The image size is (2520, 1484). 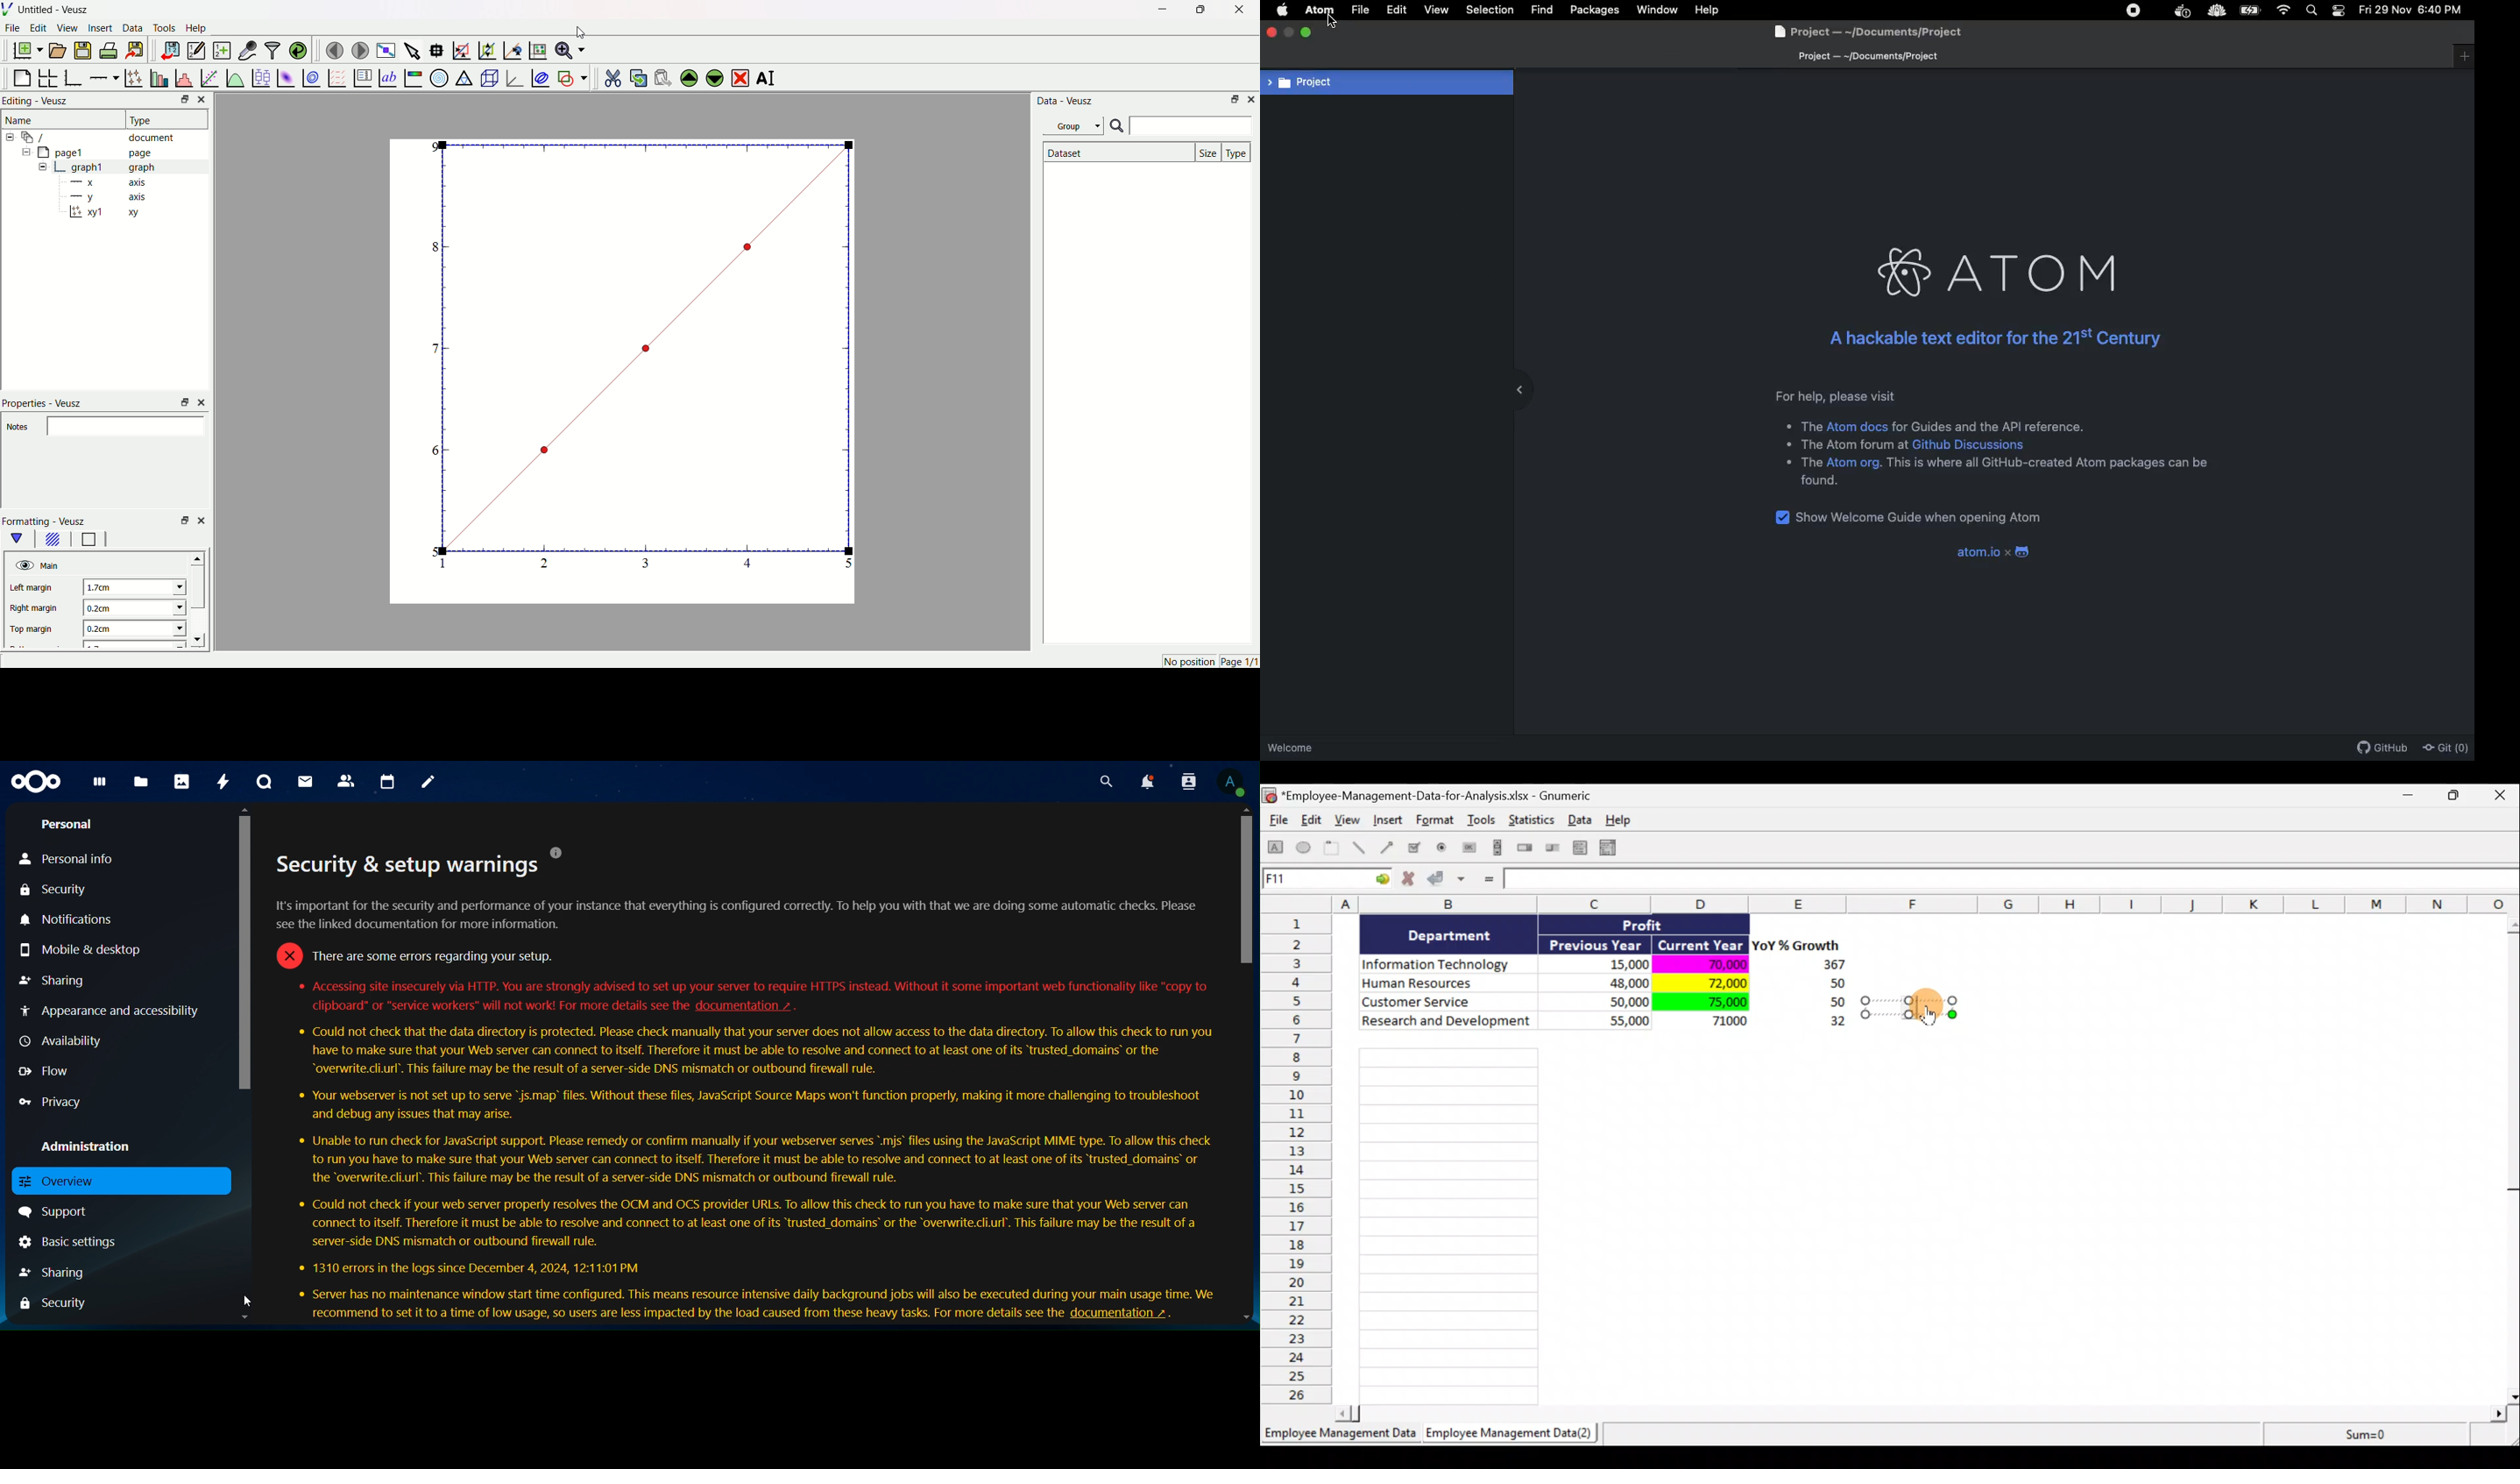 I want to click on resize handle, so click(x=1909, y=1007).